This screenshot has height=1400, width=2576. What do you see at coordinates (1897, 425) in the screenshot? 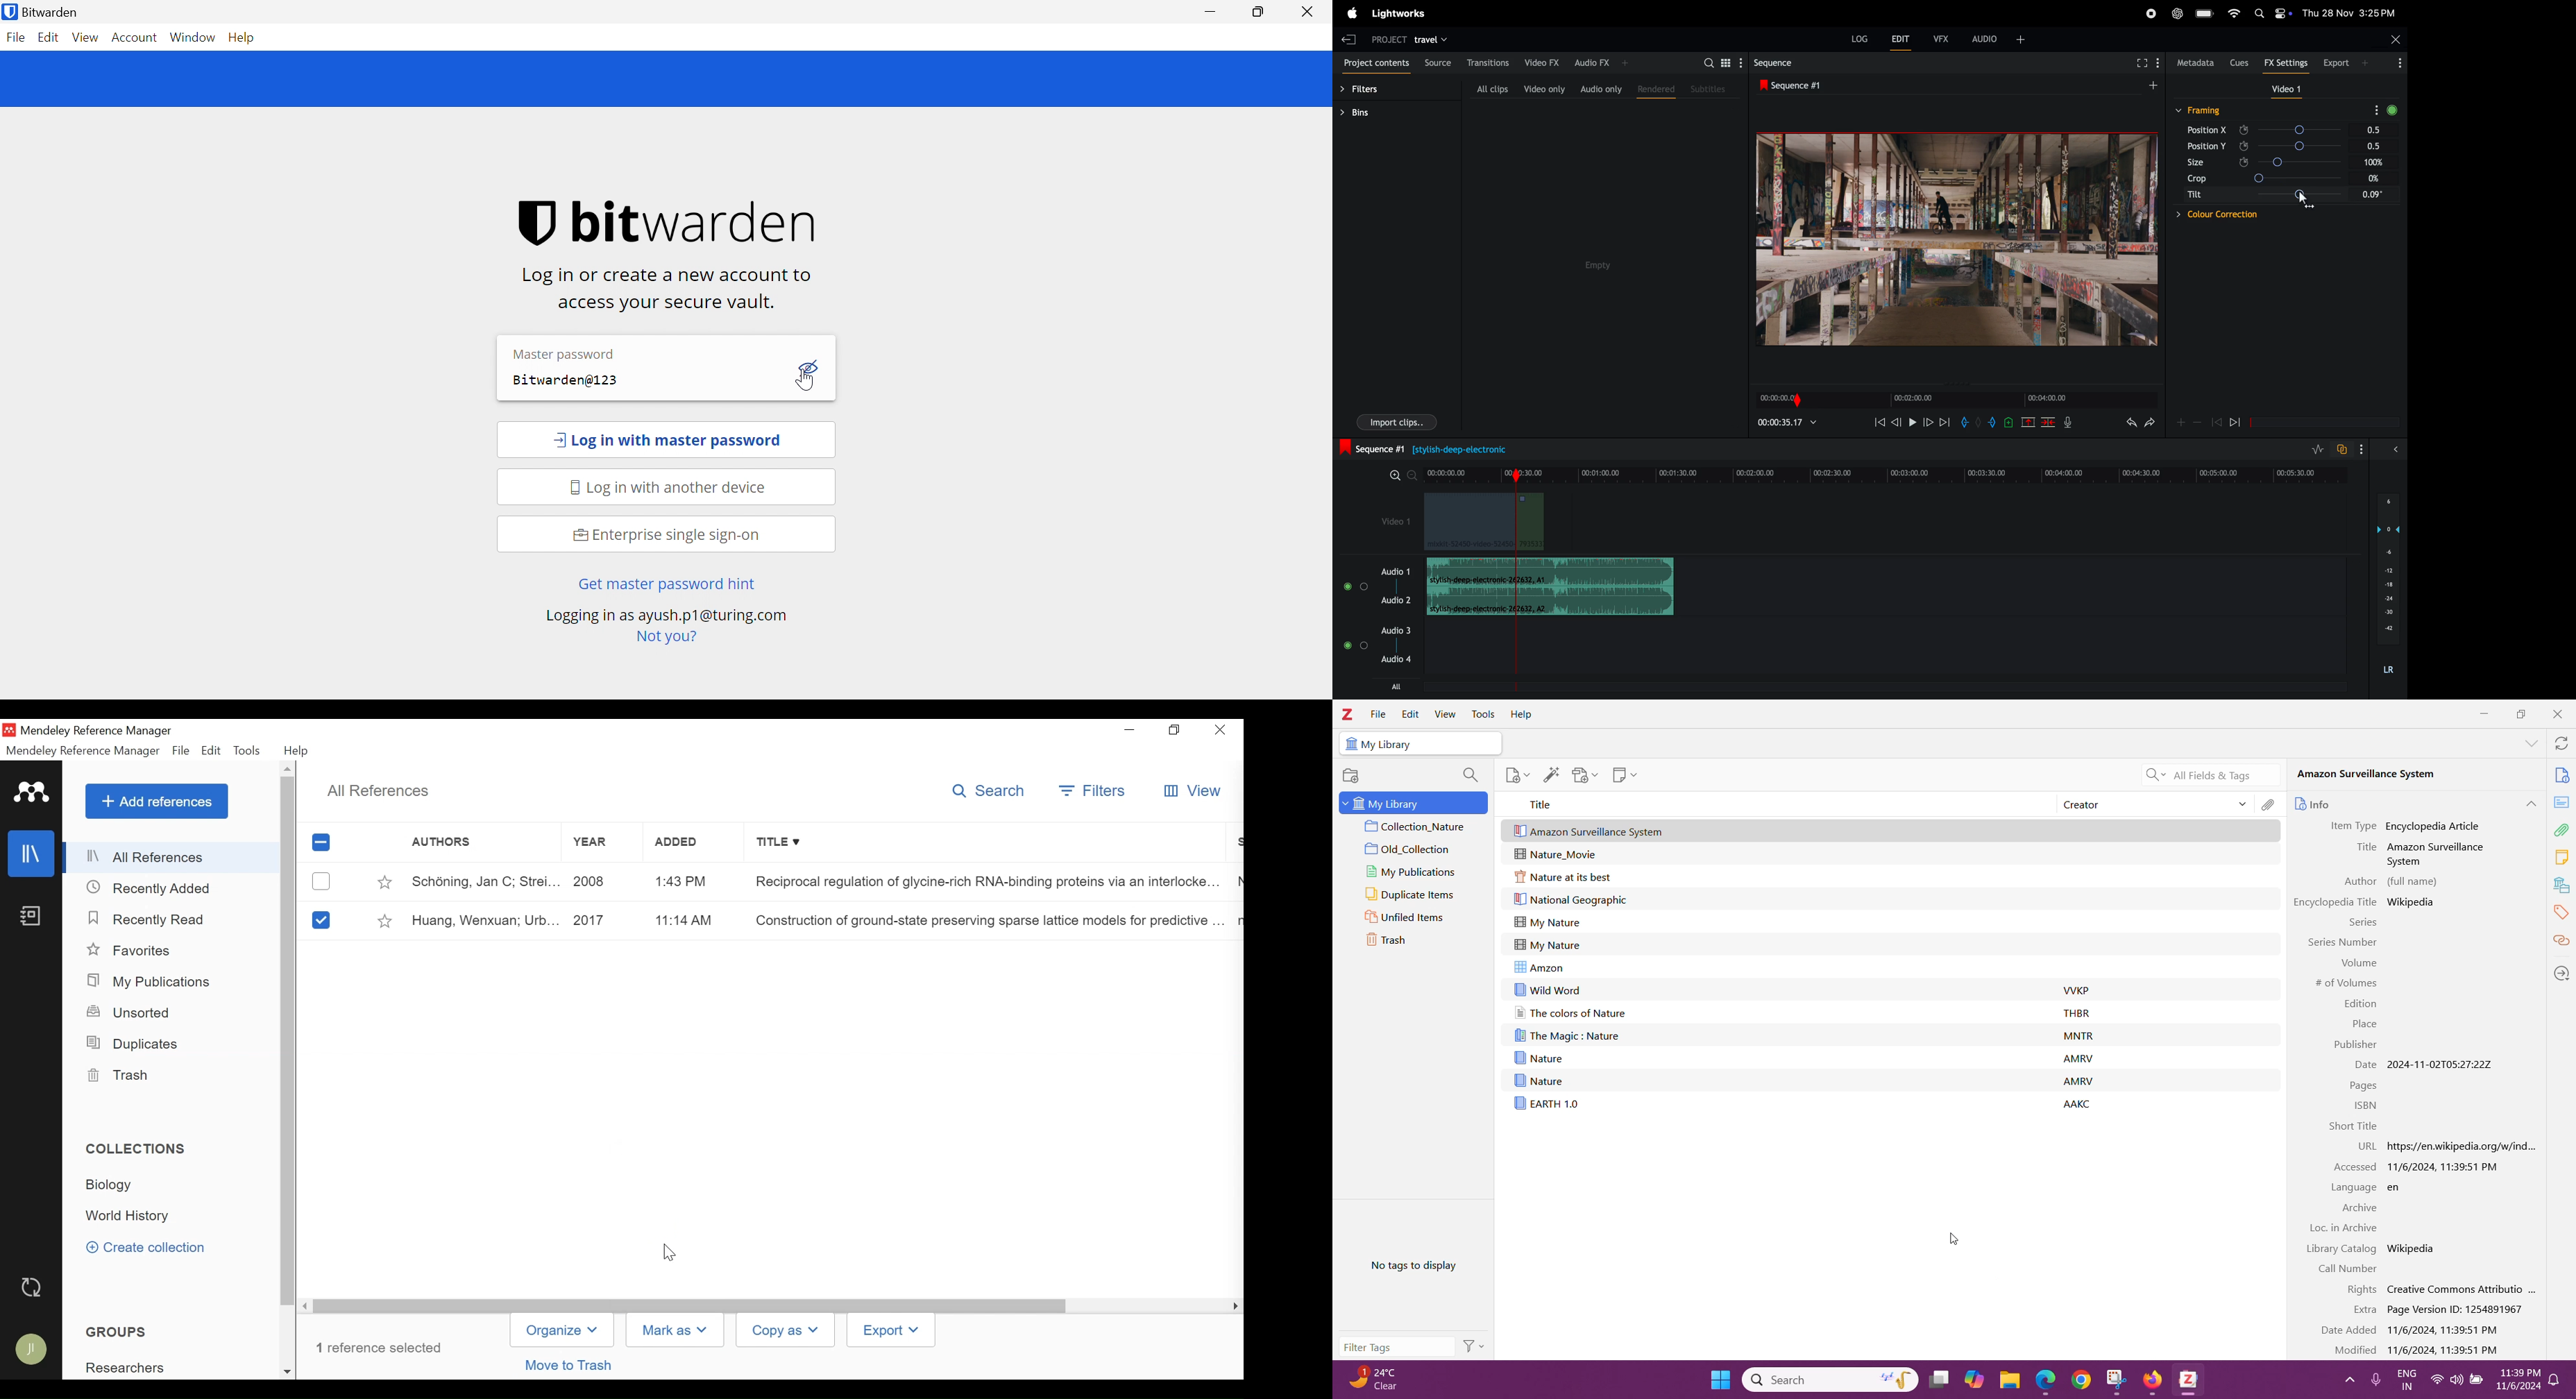
I see `nudge one frame back` at bounding box center [1897, 425].